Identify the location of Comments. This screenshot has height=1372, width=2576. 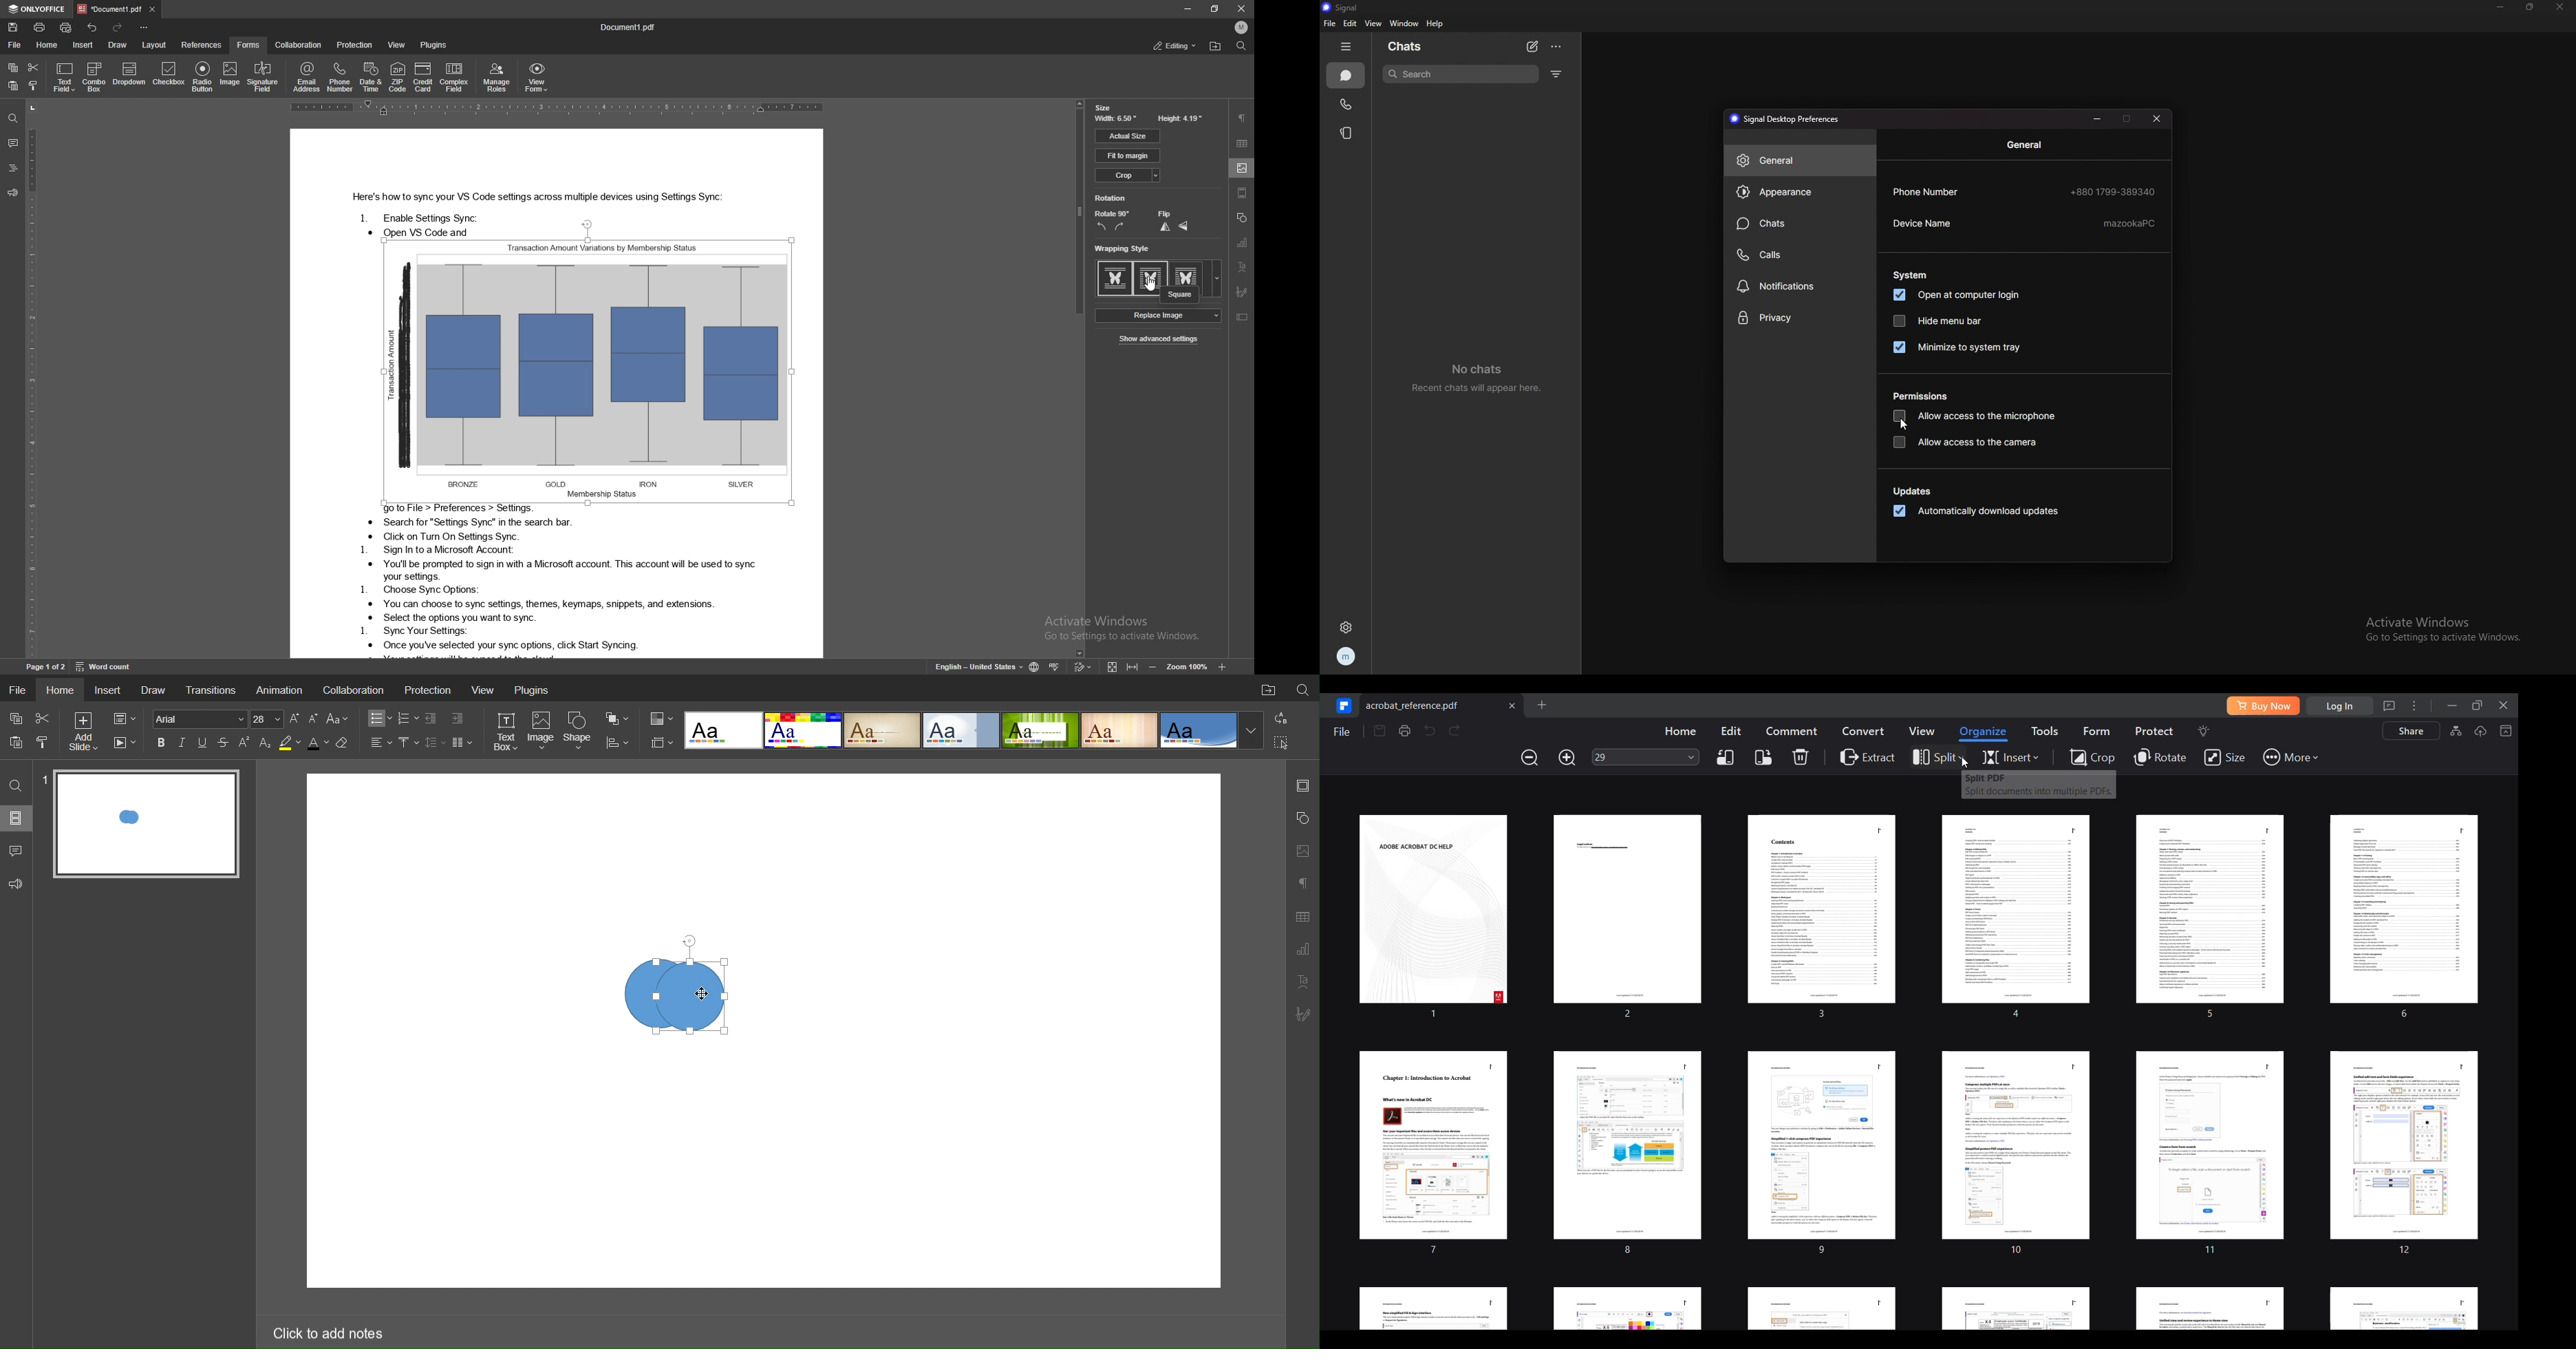
(17, 851).